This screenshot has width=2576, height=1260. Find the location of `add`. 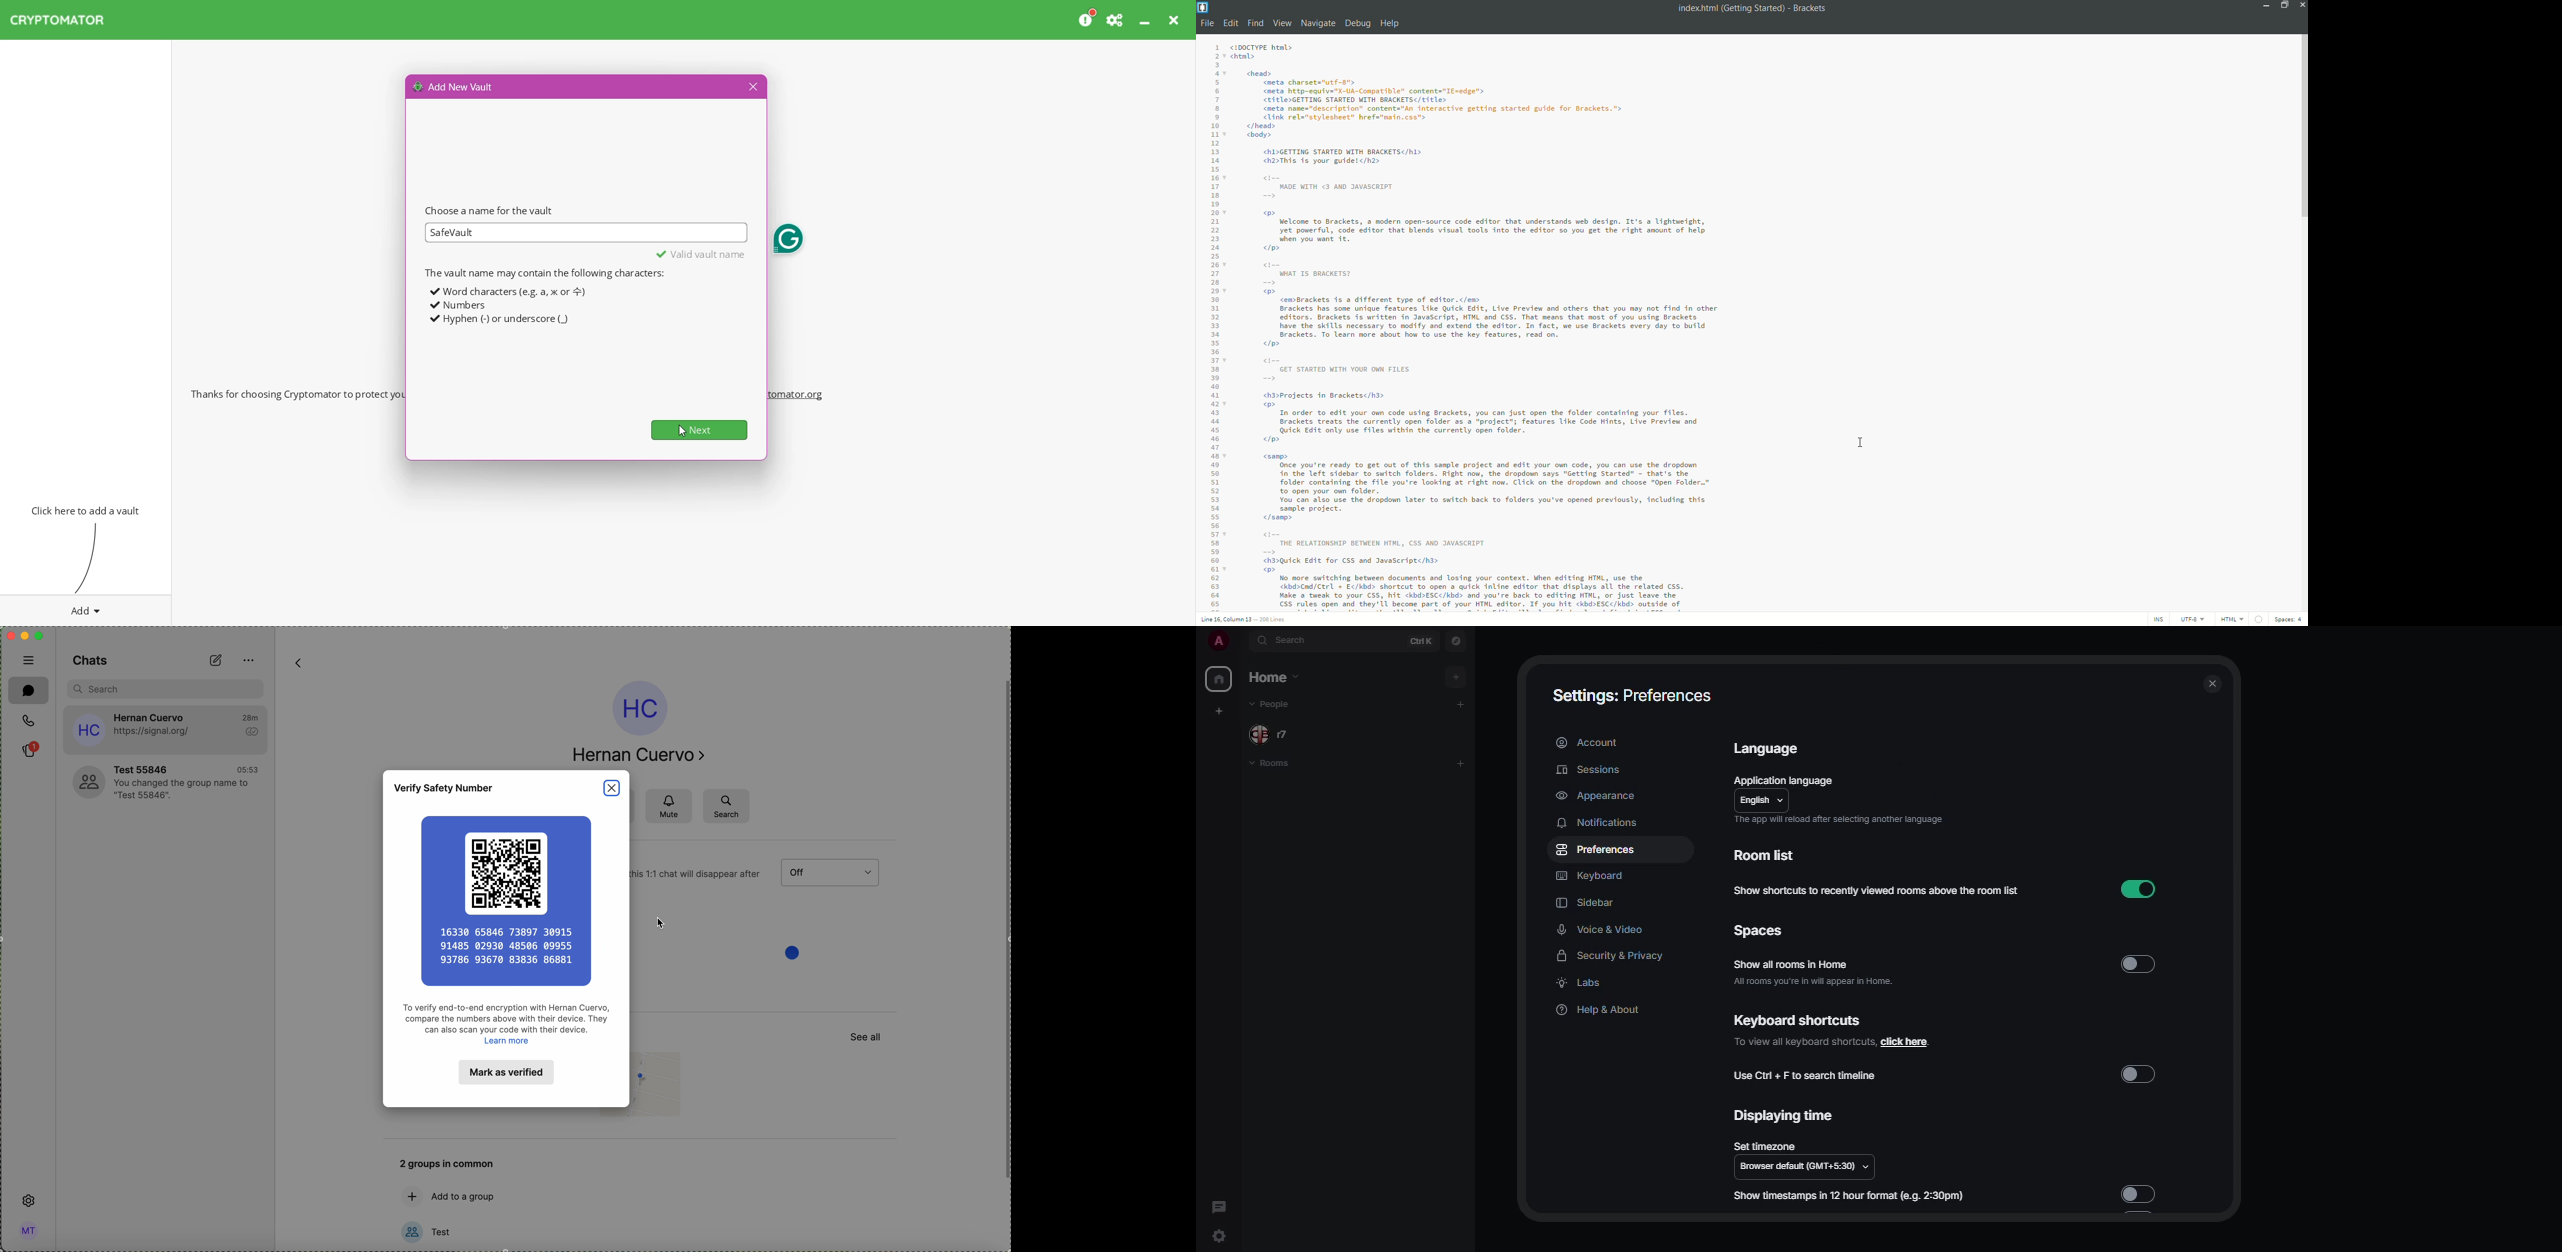

add is located at coordinates (1458, 701).